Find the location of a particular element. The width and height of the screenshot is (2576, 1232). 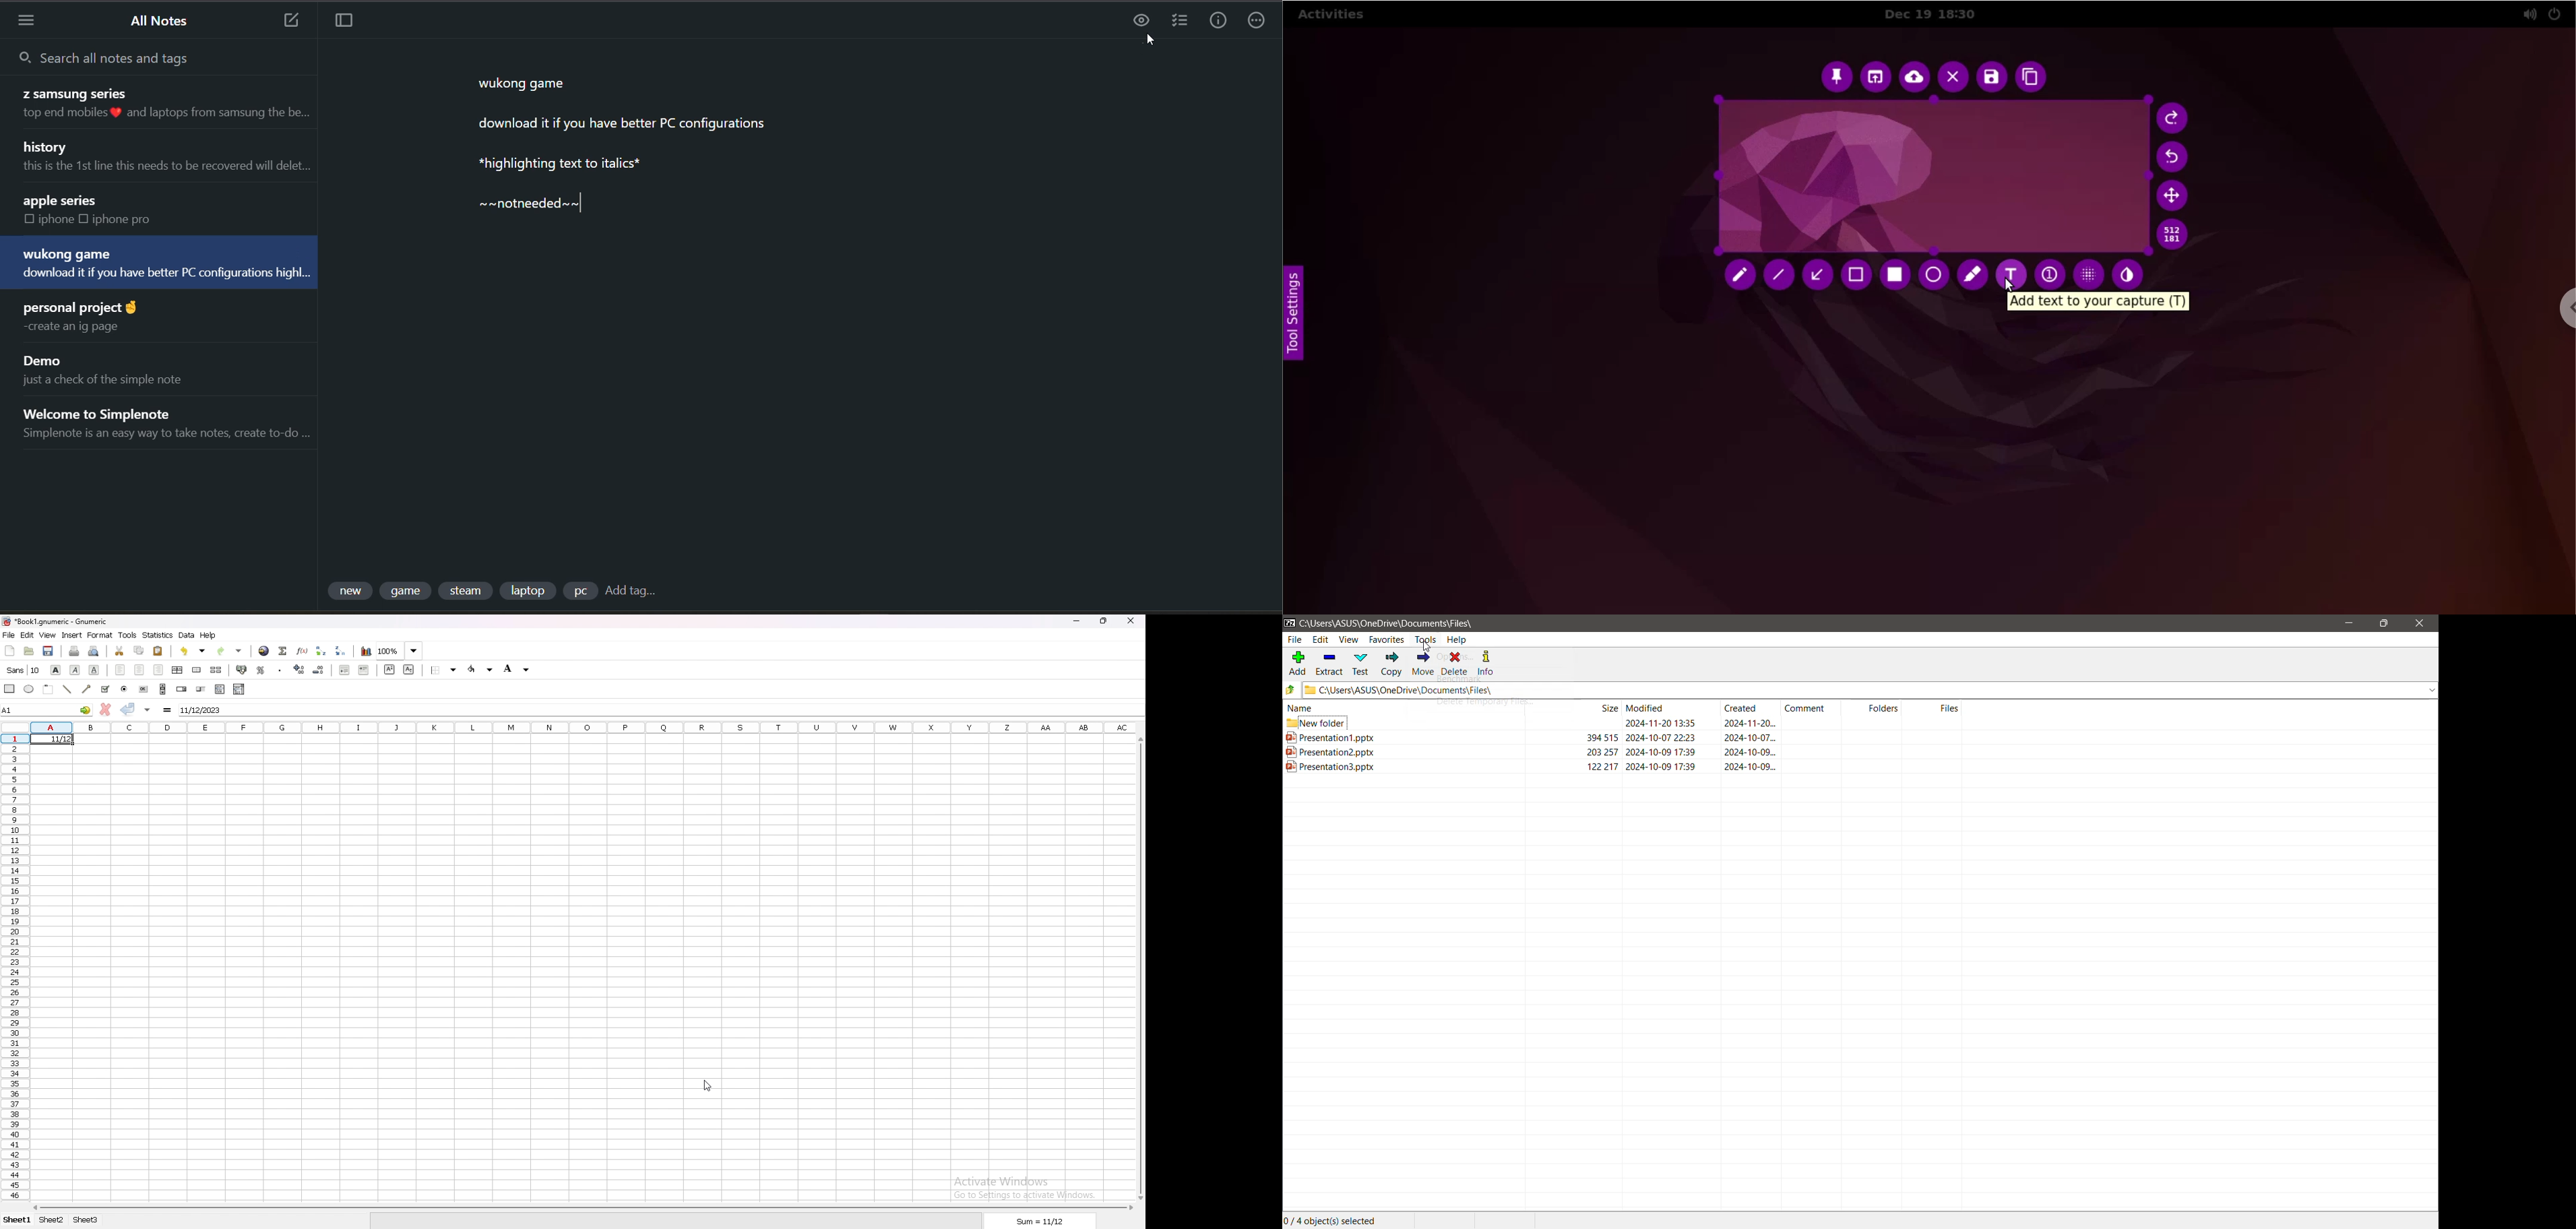

new note is located at coordinates (288, 21).